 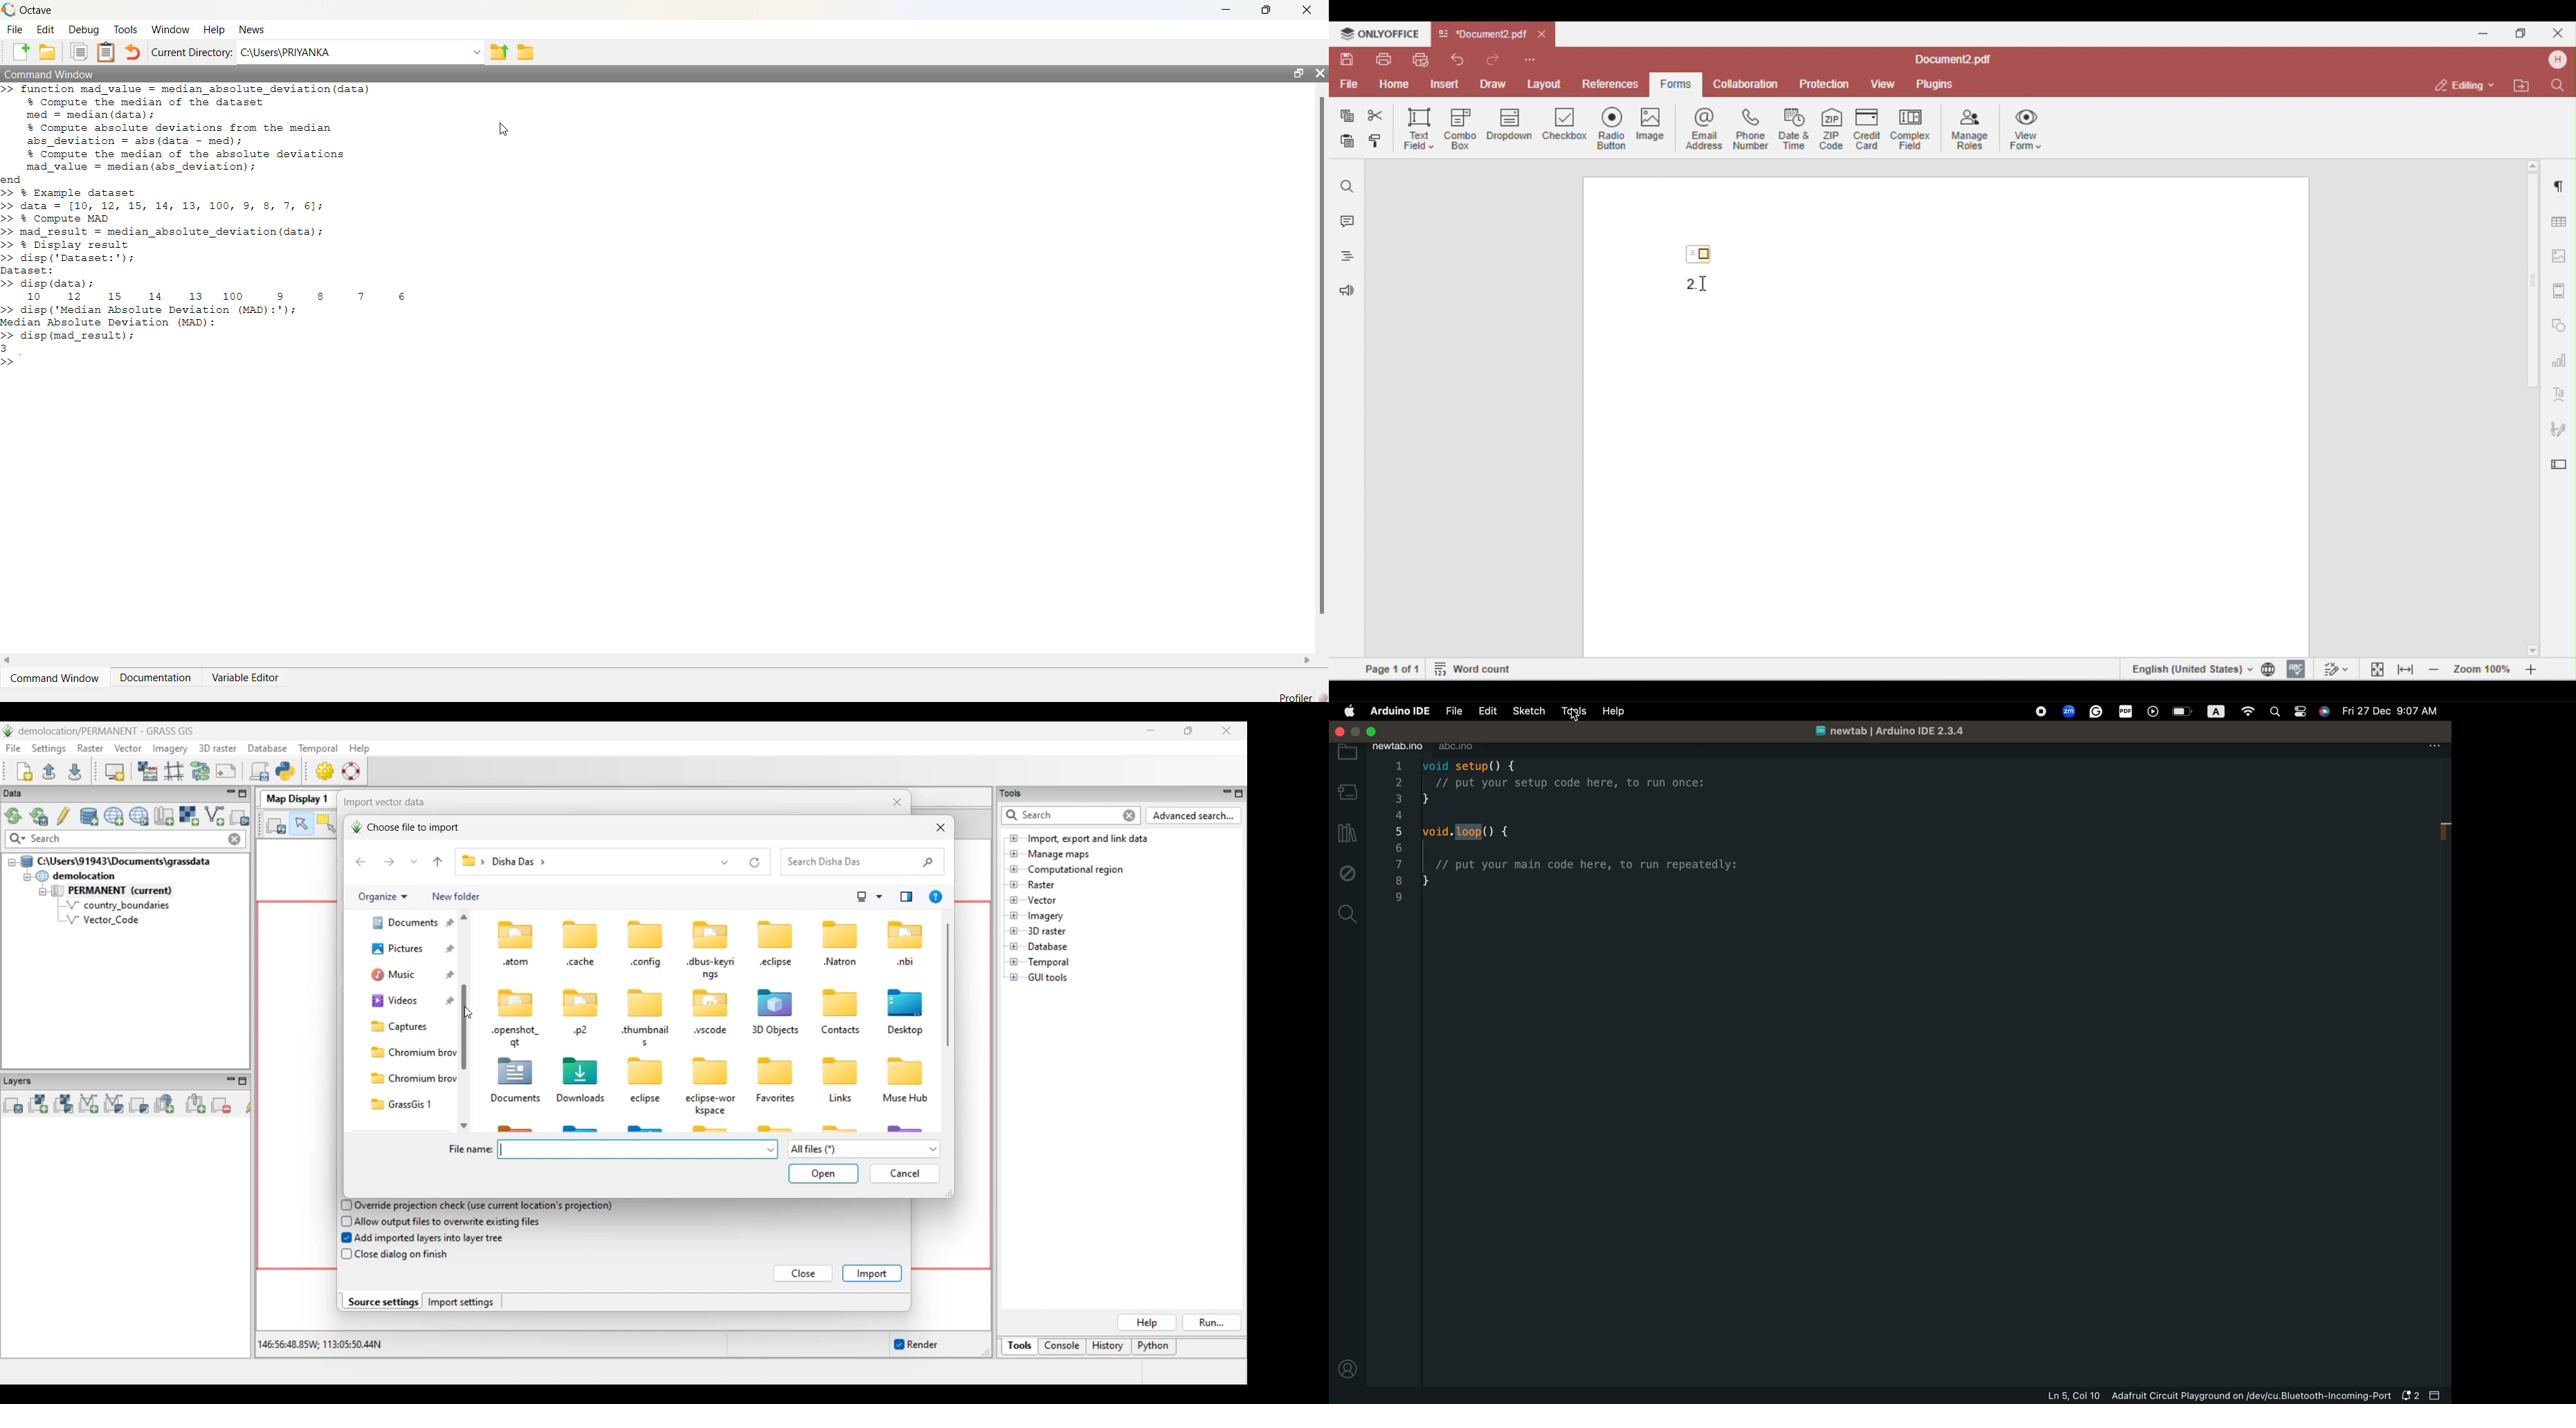 What do you see at coordinates (1398, 897) in the screenshot?
I see `9` at bounding box center [1398, 897].